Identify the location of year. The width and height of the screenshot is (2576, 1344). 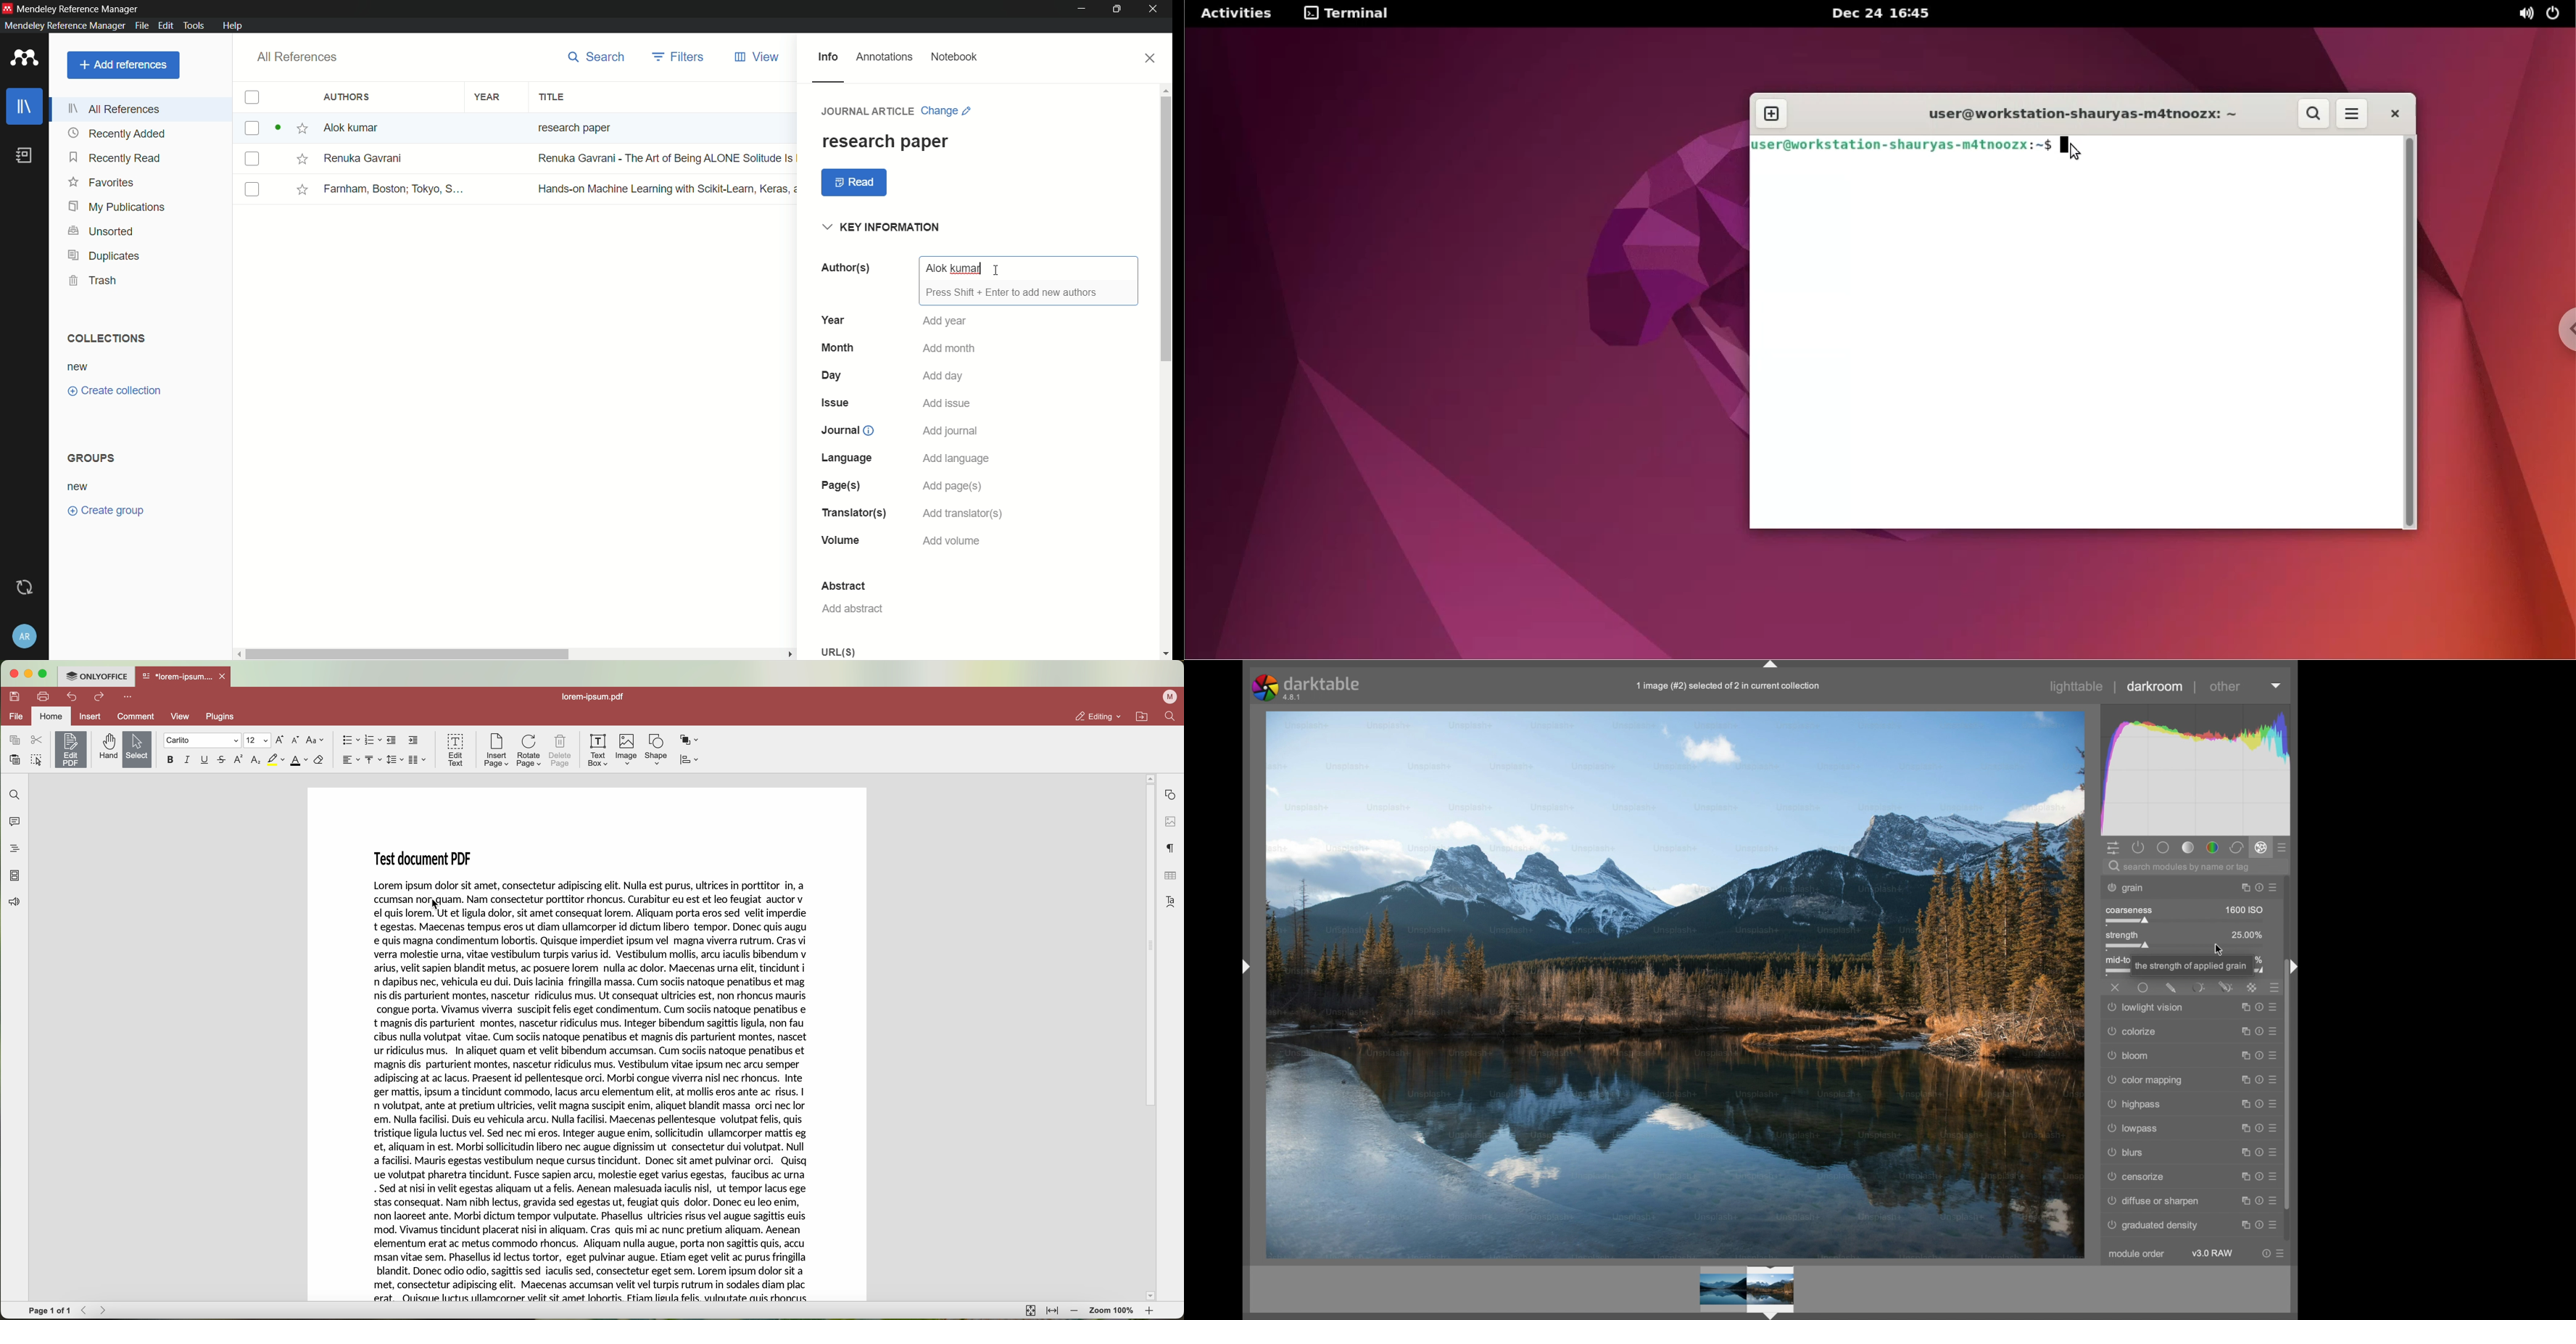
(488, 98).